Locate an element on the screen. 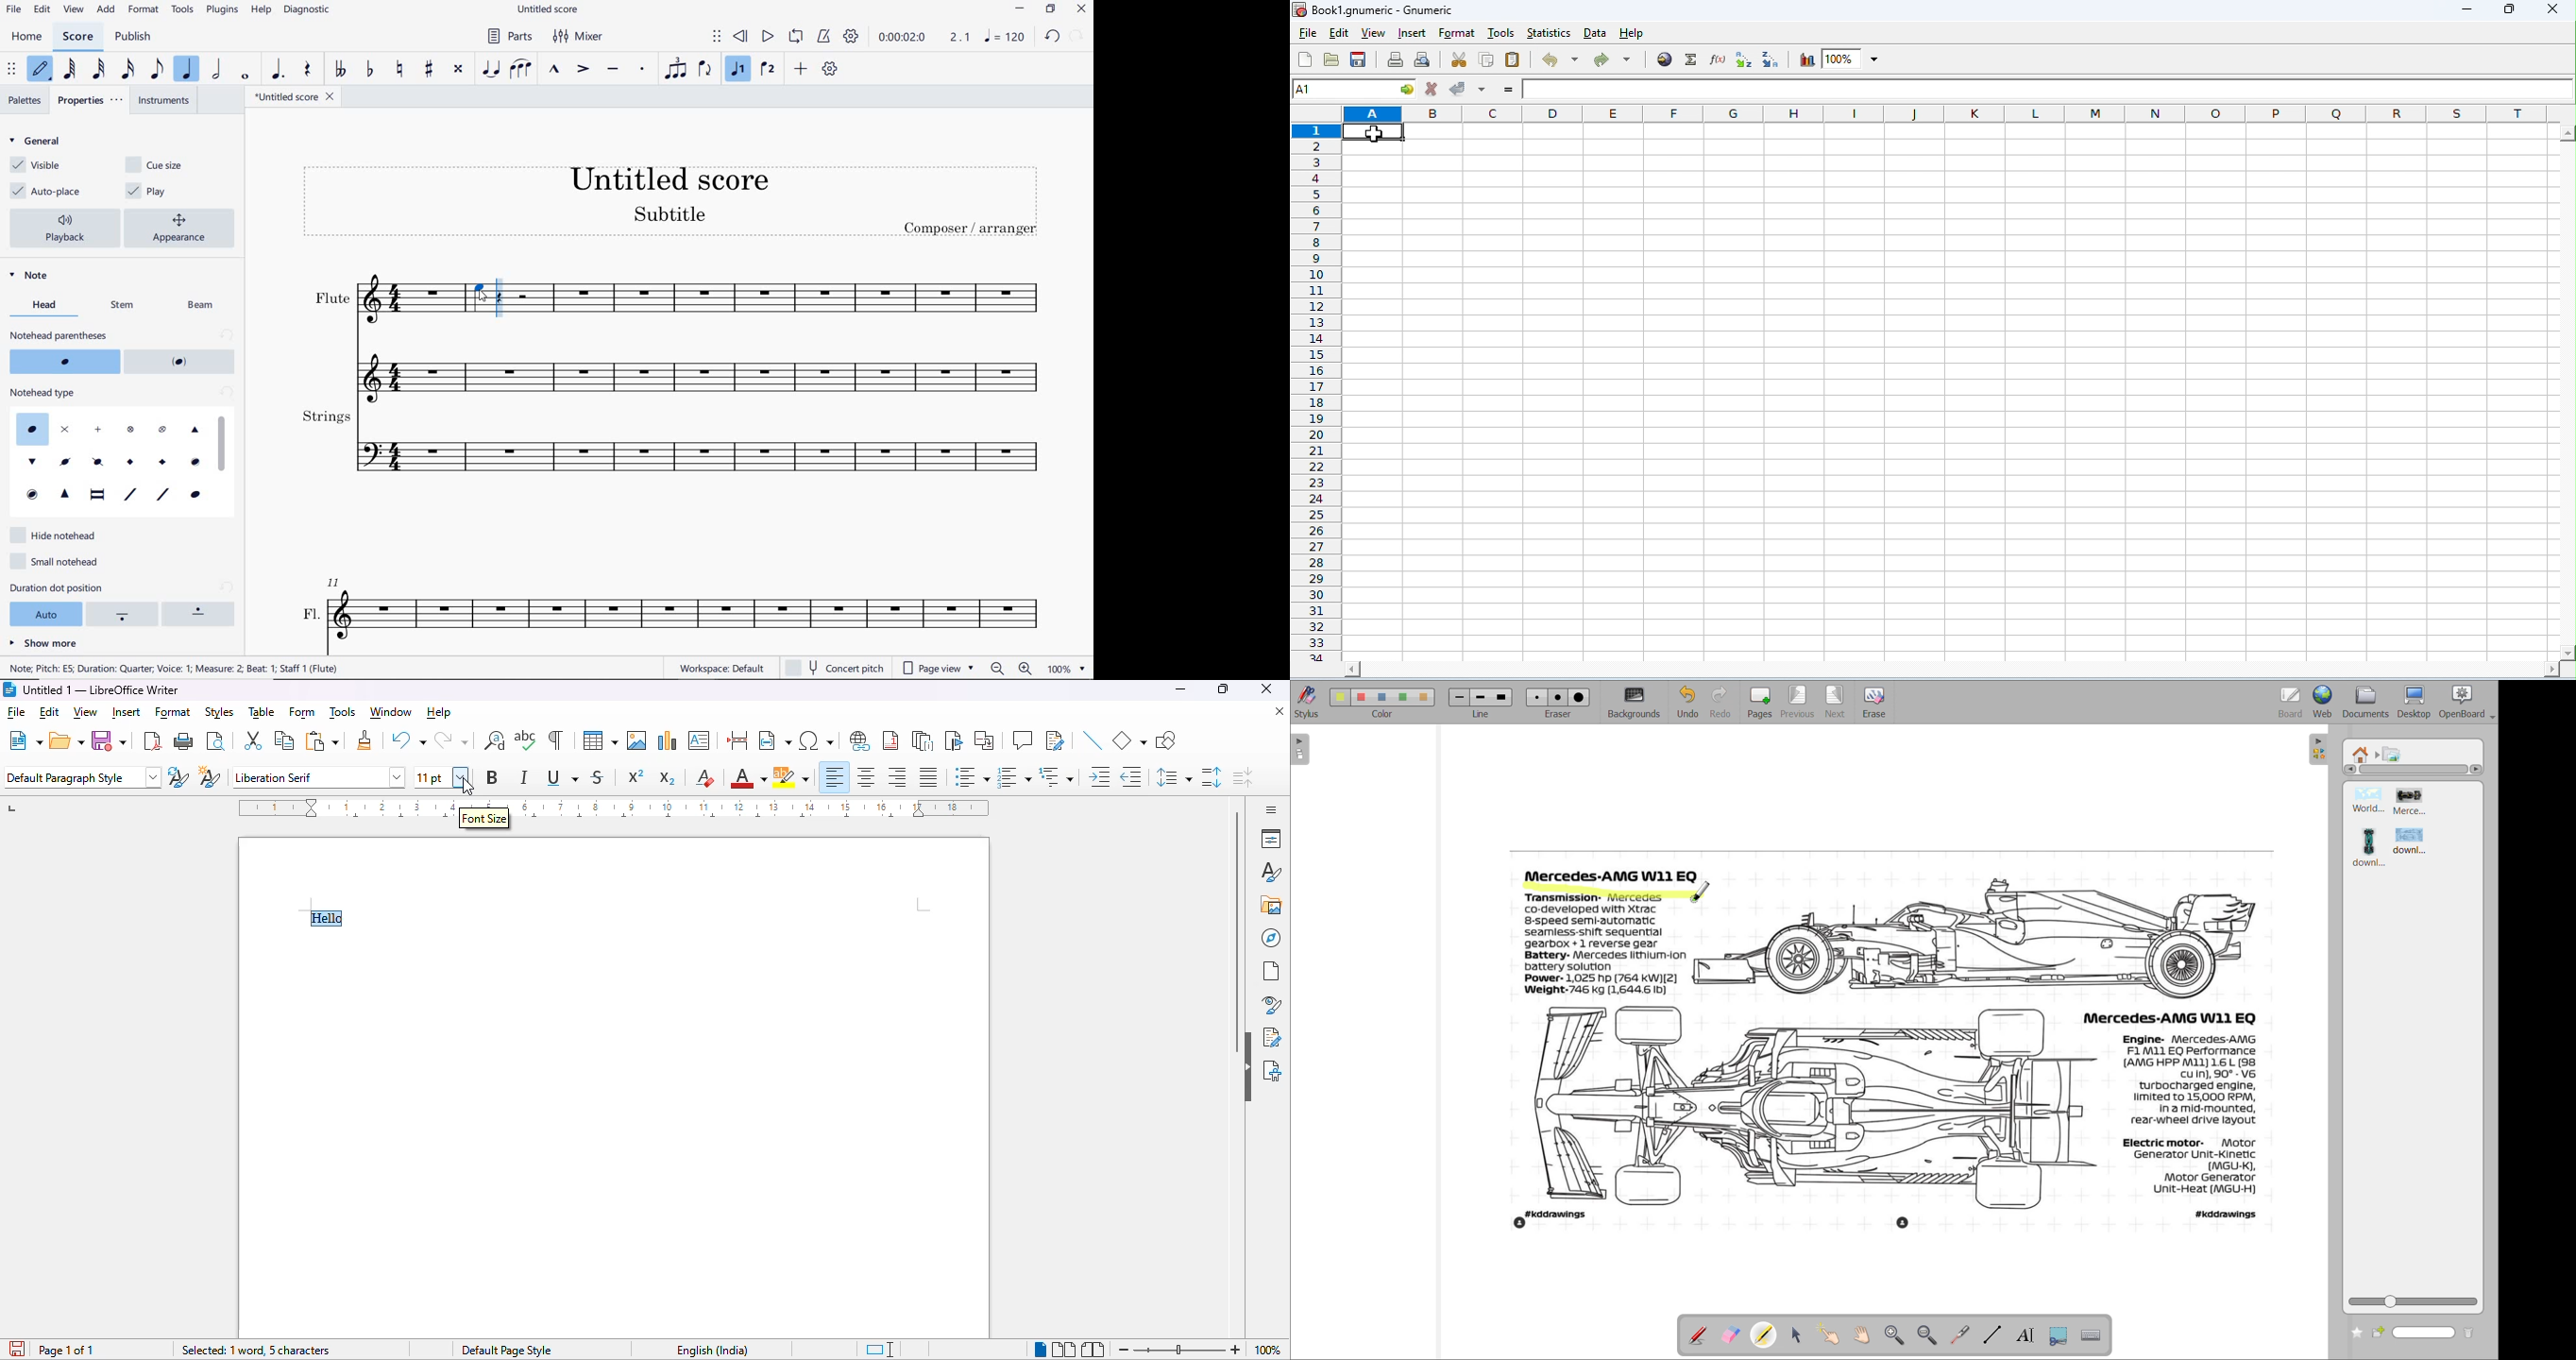 This screenshot has height=1372, width=2576. file is located at coordinates (12, 9).